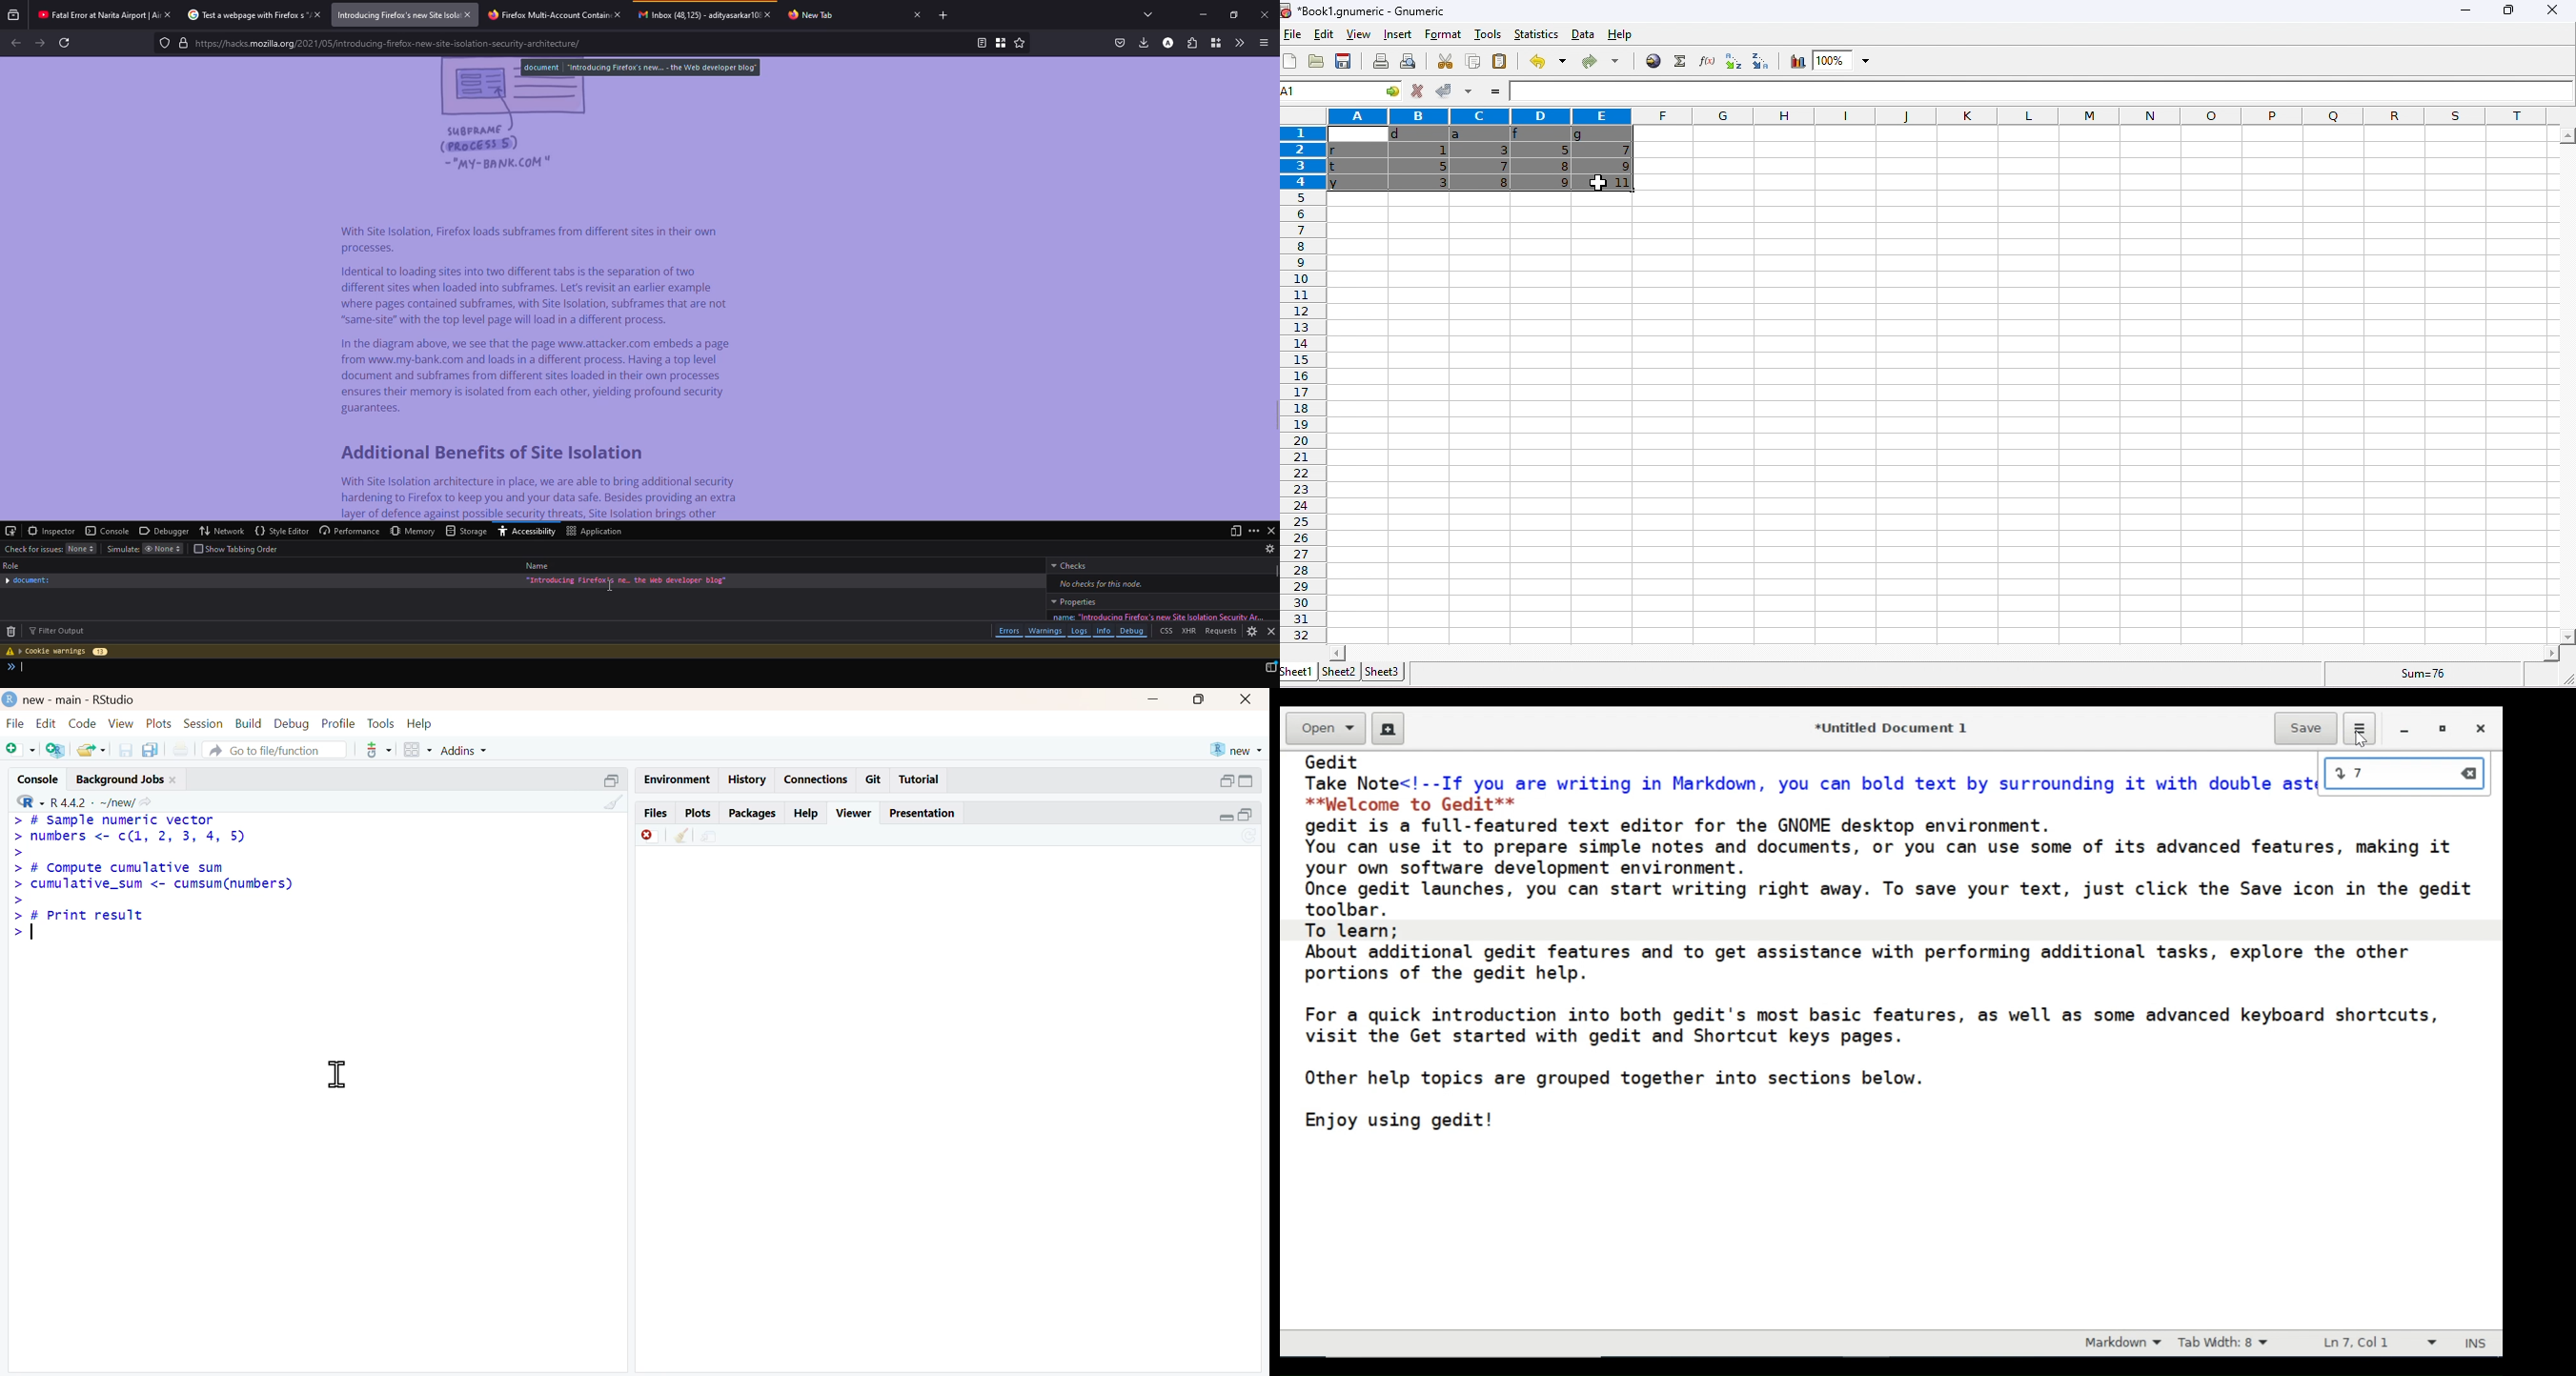 Image resolution: width=2576 pixels, height=1400 pixels. What do you see at coordinates (856, 812) in the screenshot?
I see `Viewer` at bounding box center [856, 812].